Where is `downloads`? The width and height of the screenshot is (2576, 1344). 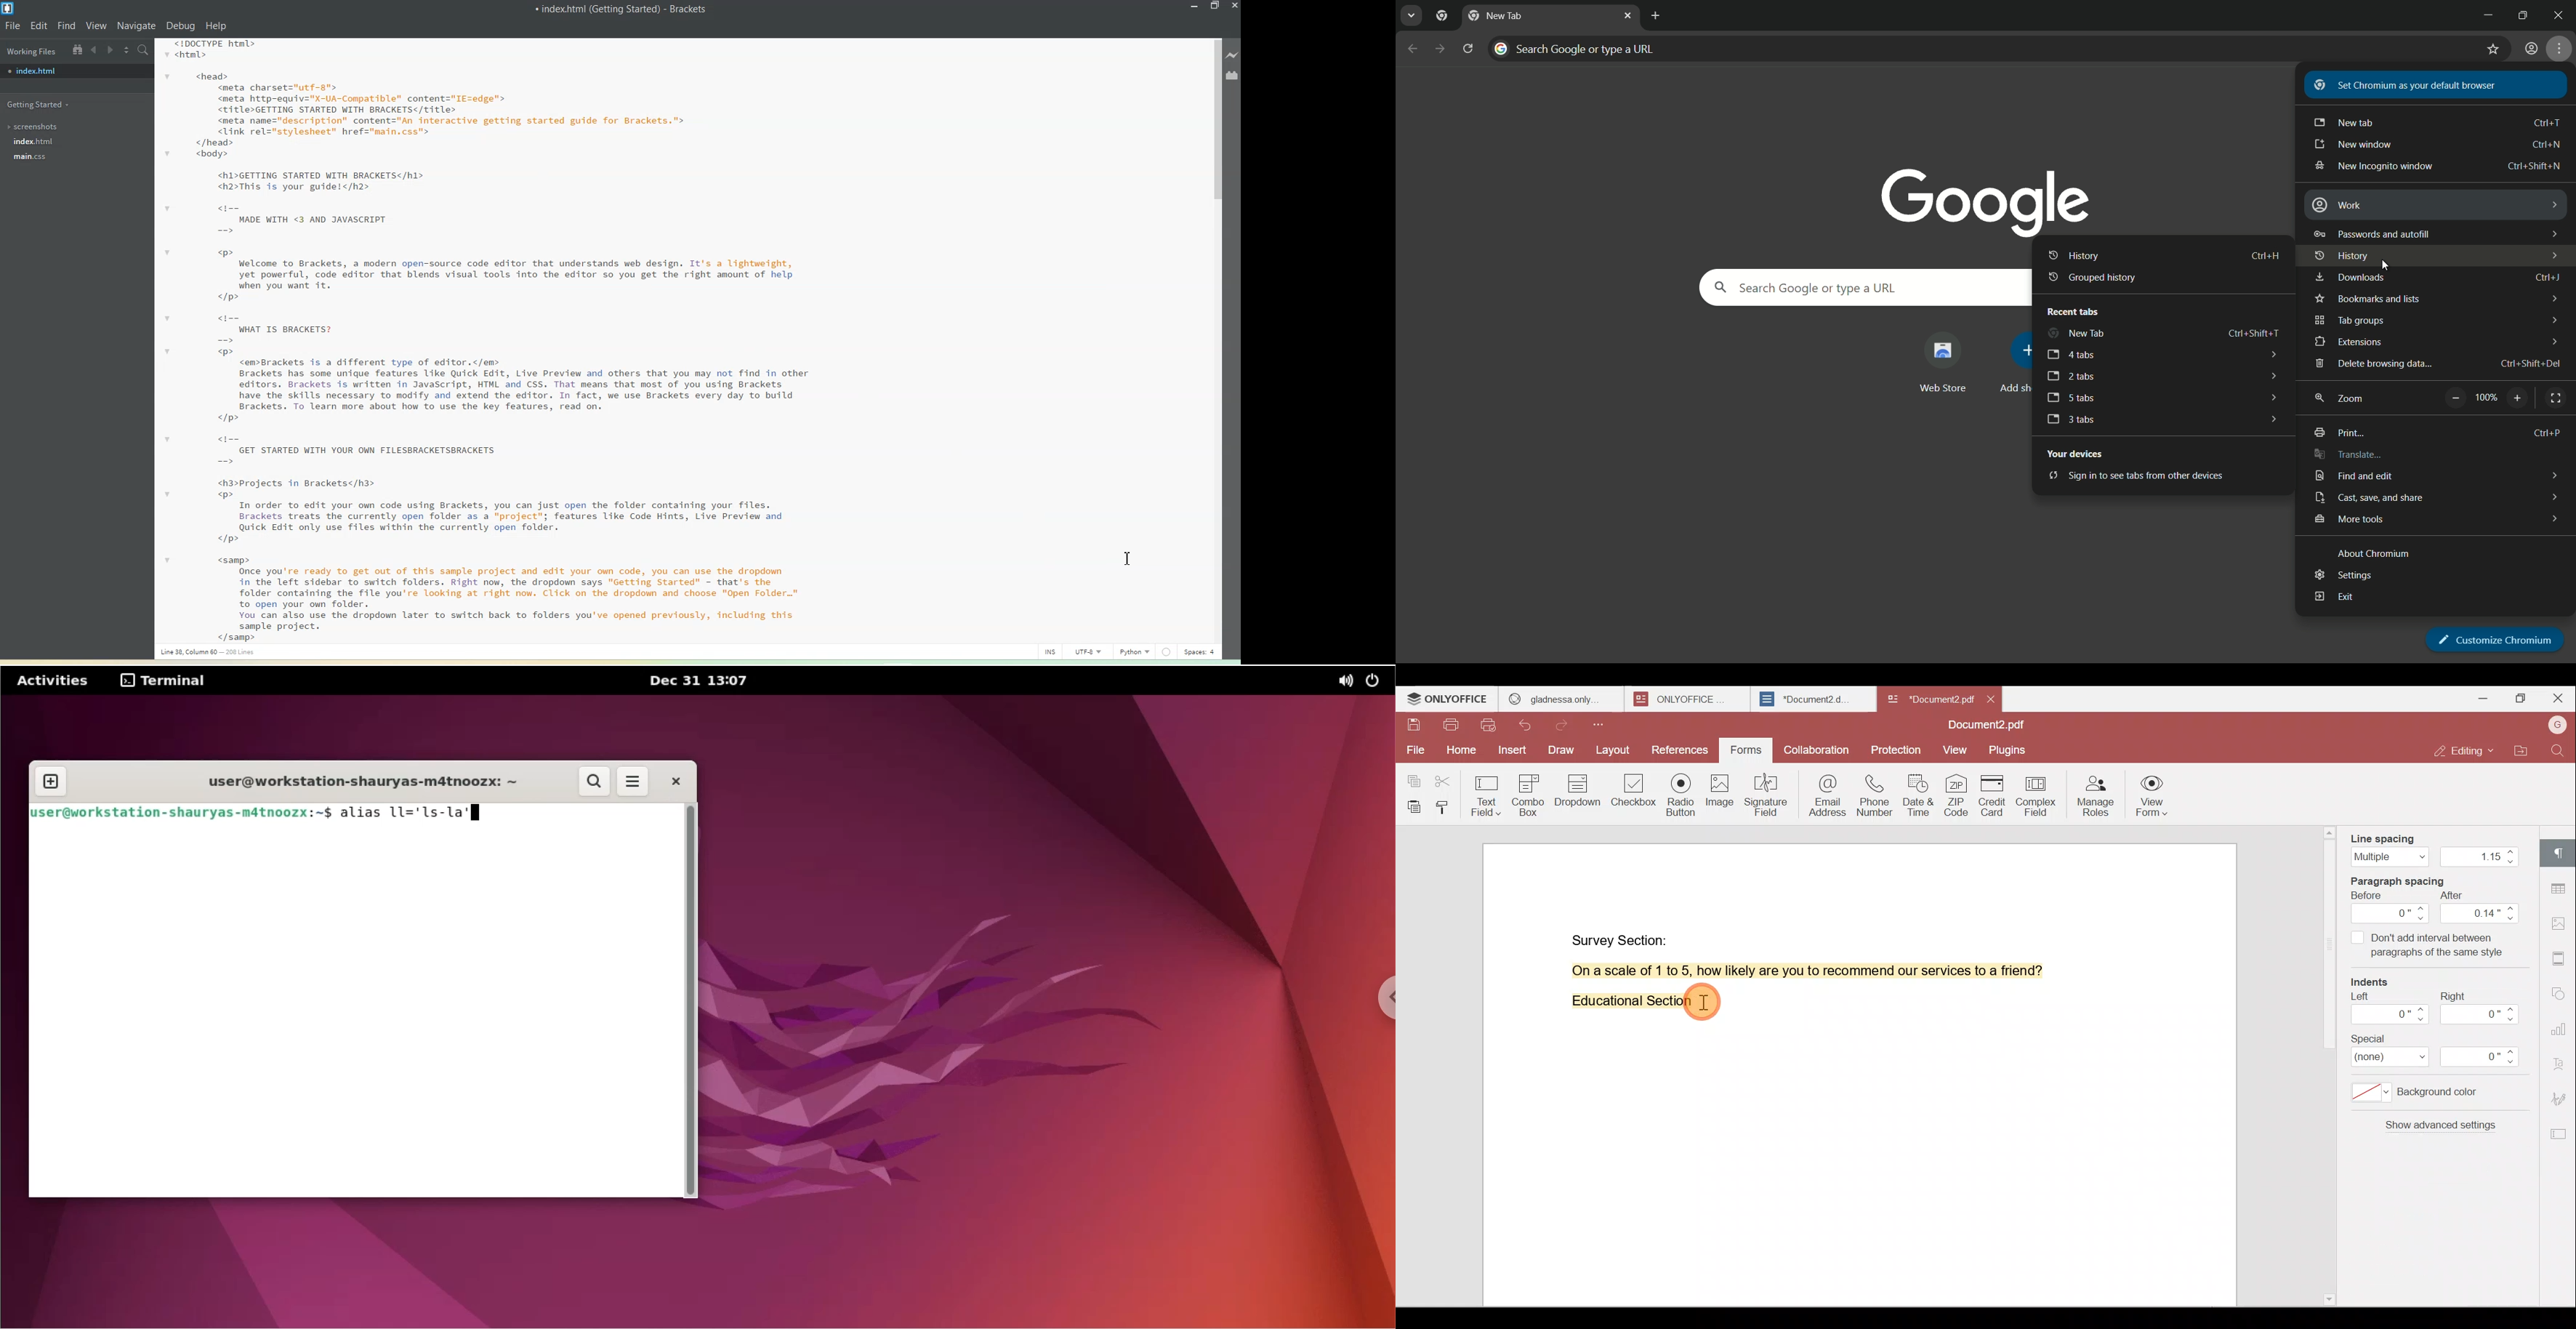
downloads is located at coordinates (2350, 278).